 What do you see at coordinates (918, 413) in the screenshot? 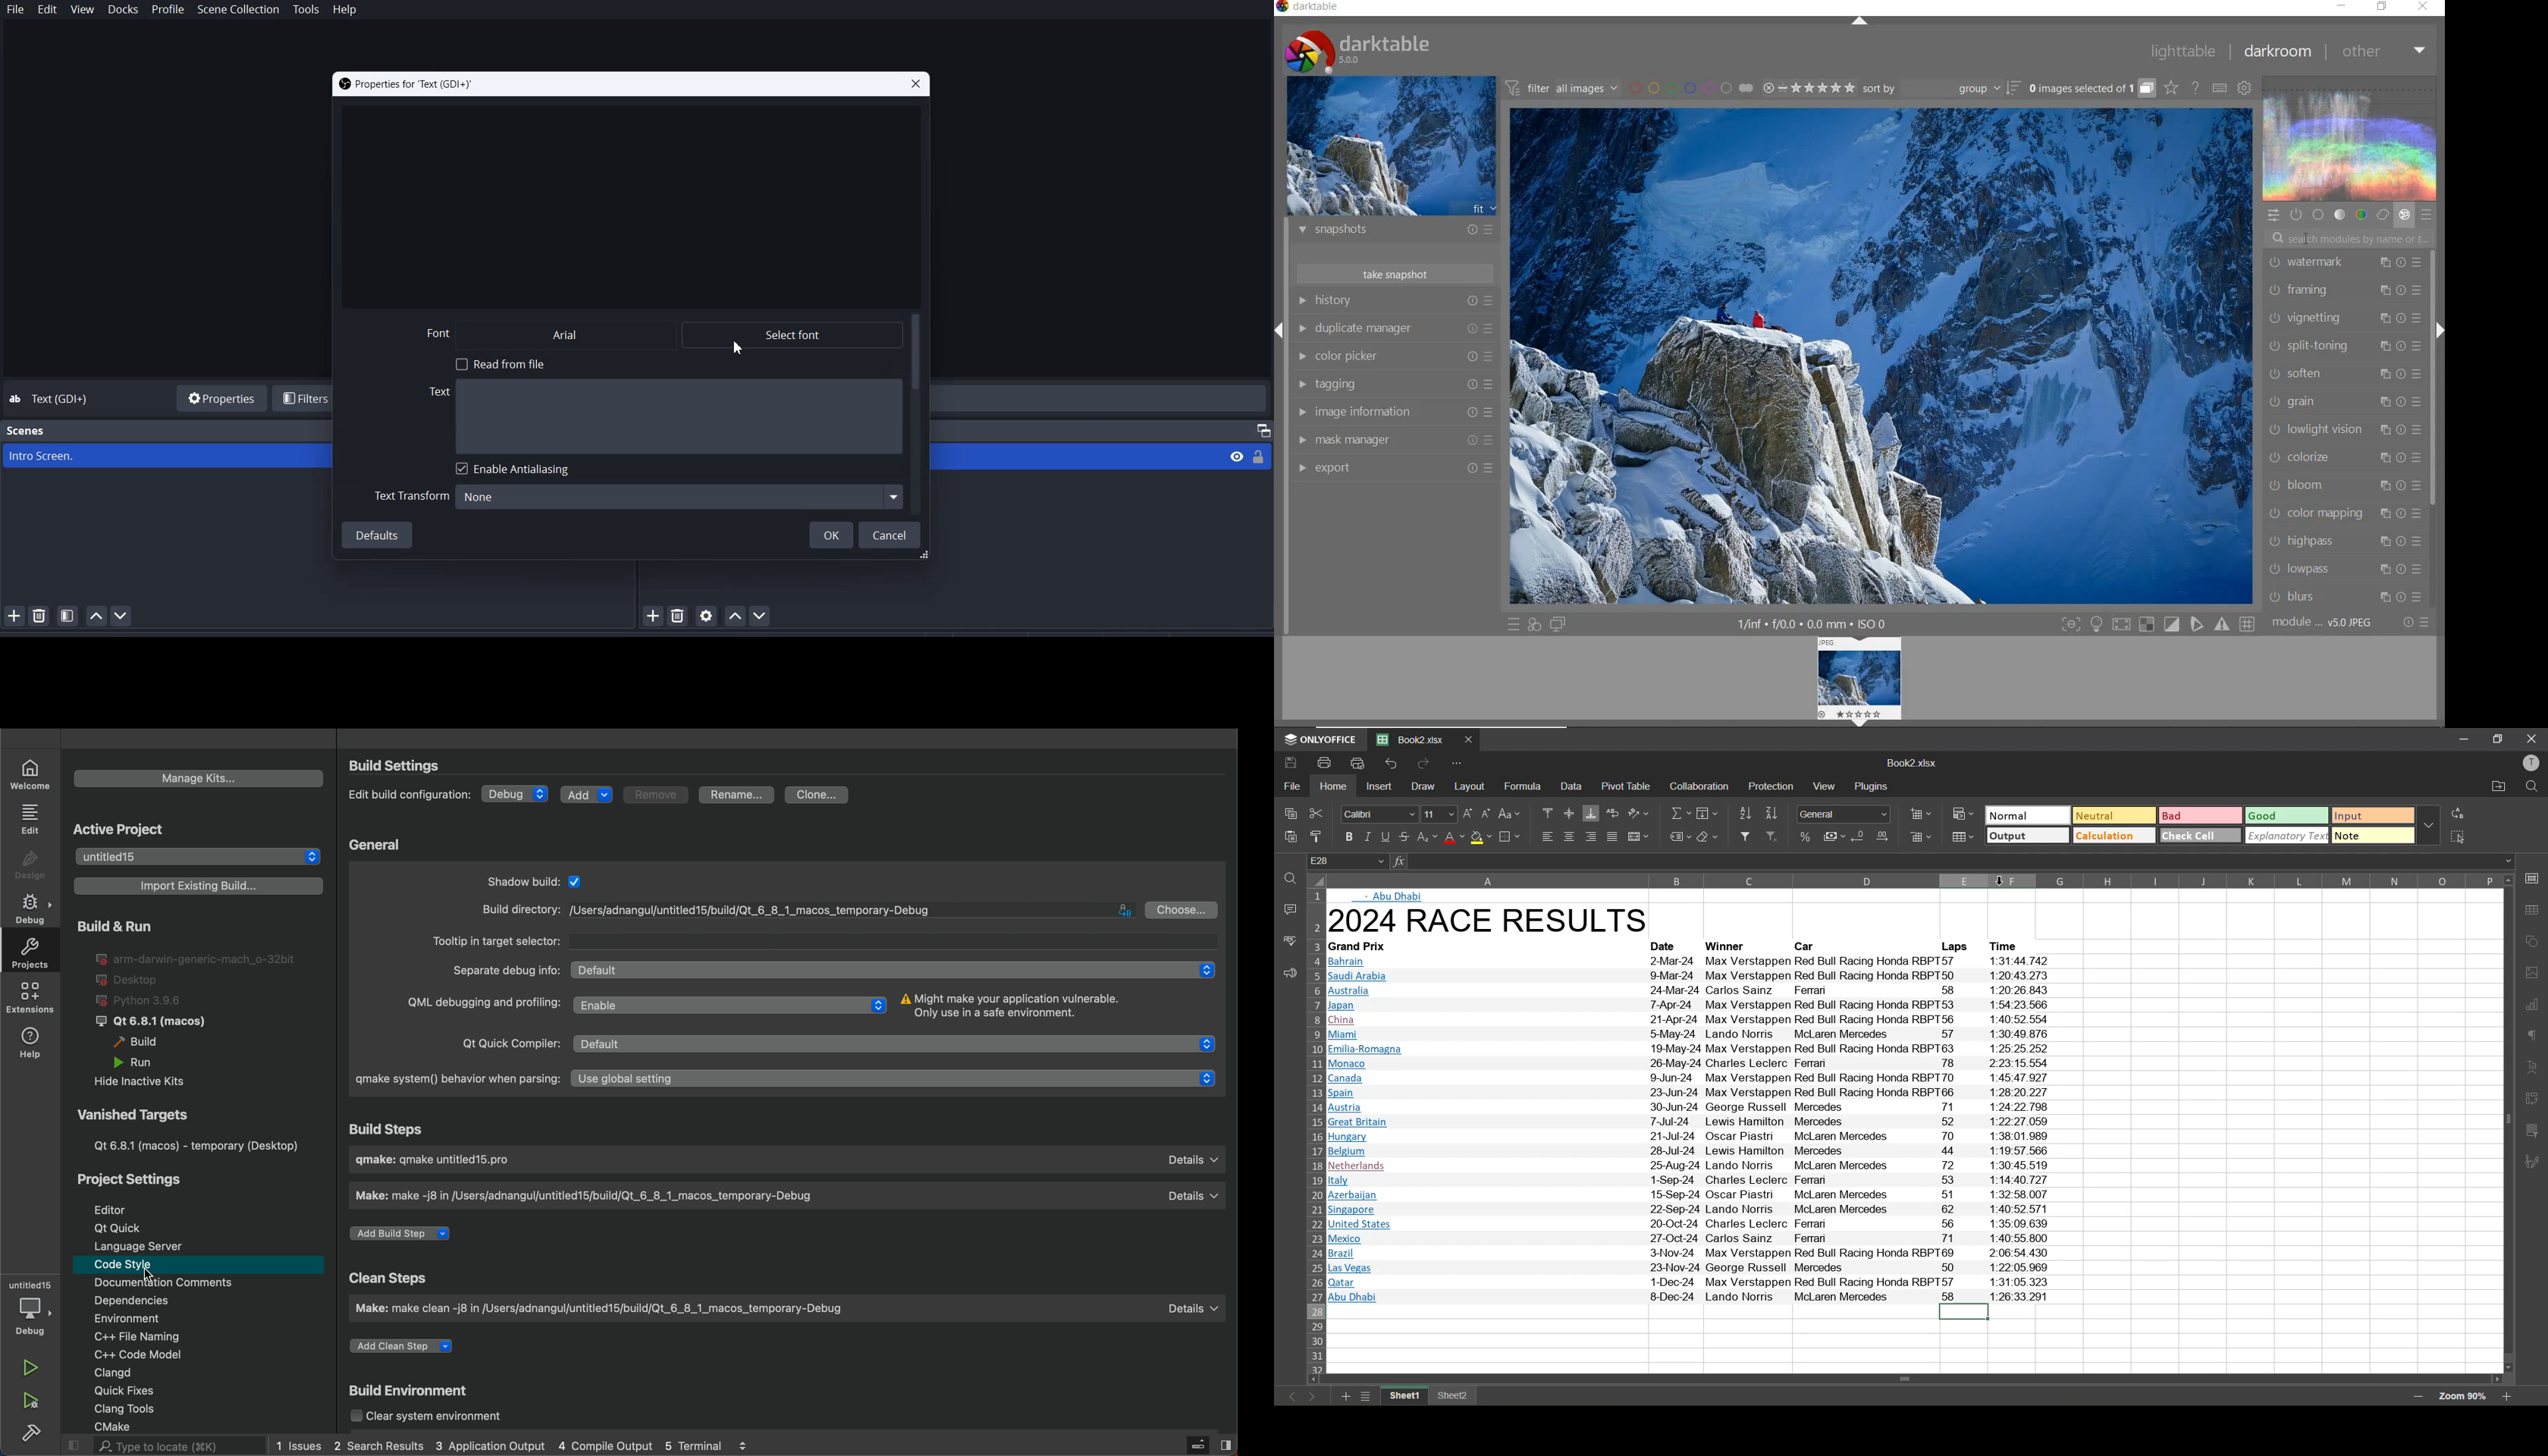
I see `Vertical Scroll bar` at bounding box center [918, 413].